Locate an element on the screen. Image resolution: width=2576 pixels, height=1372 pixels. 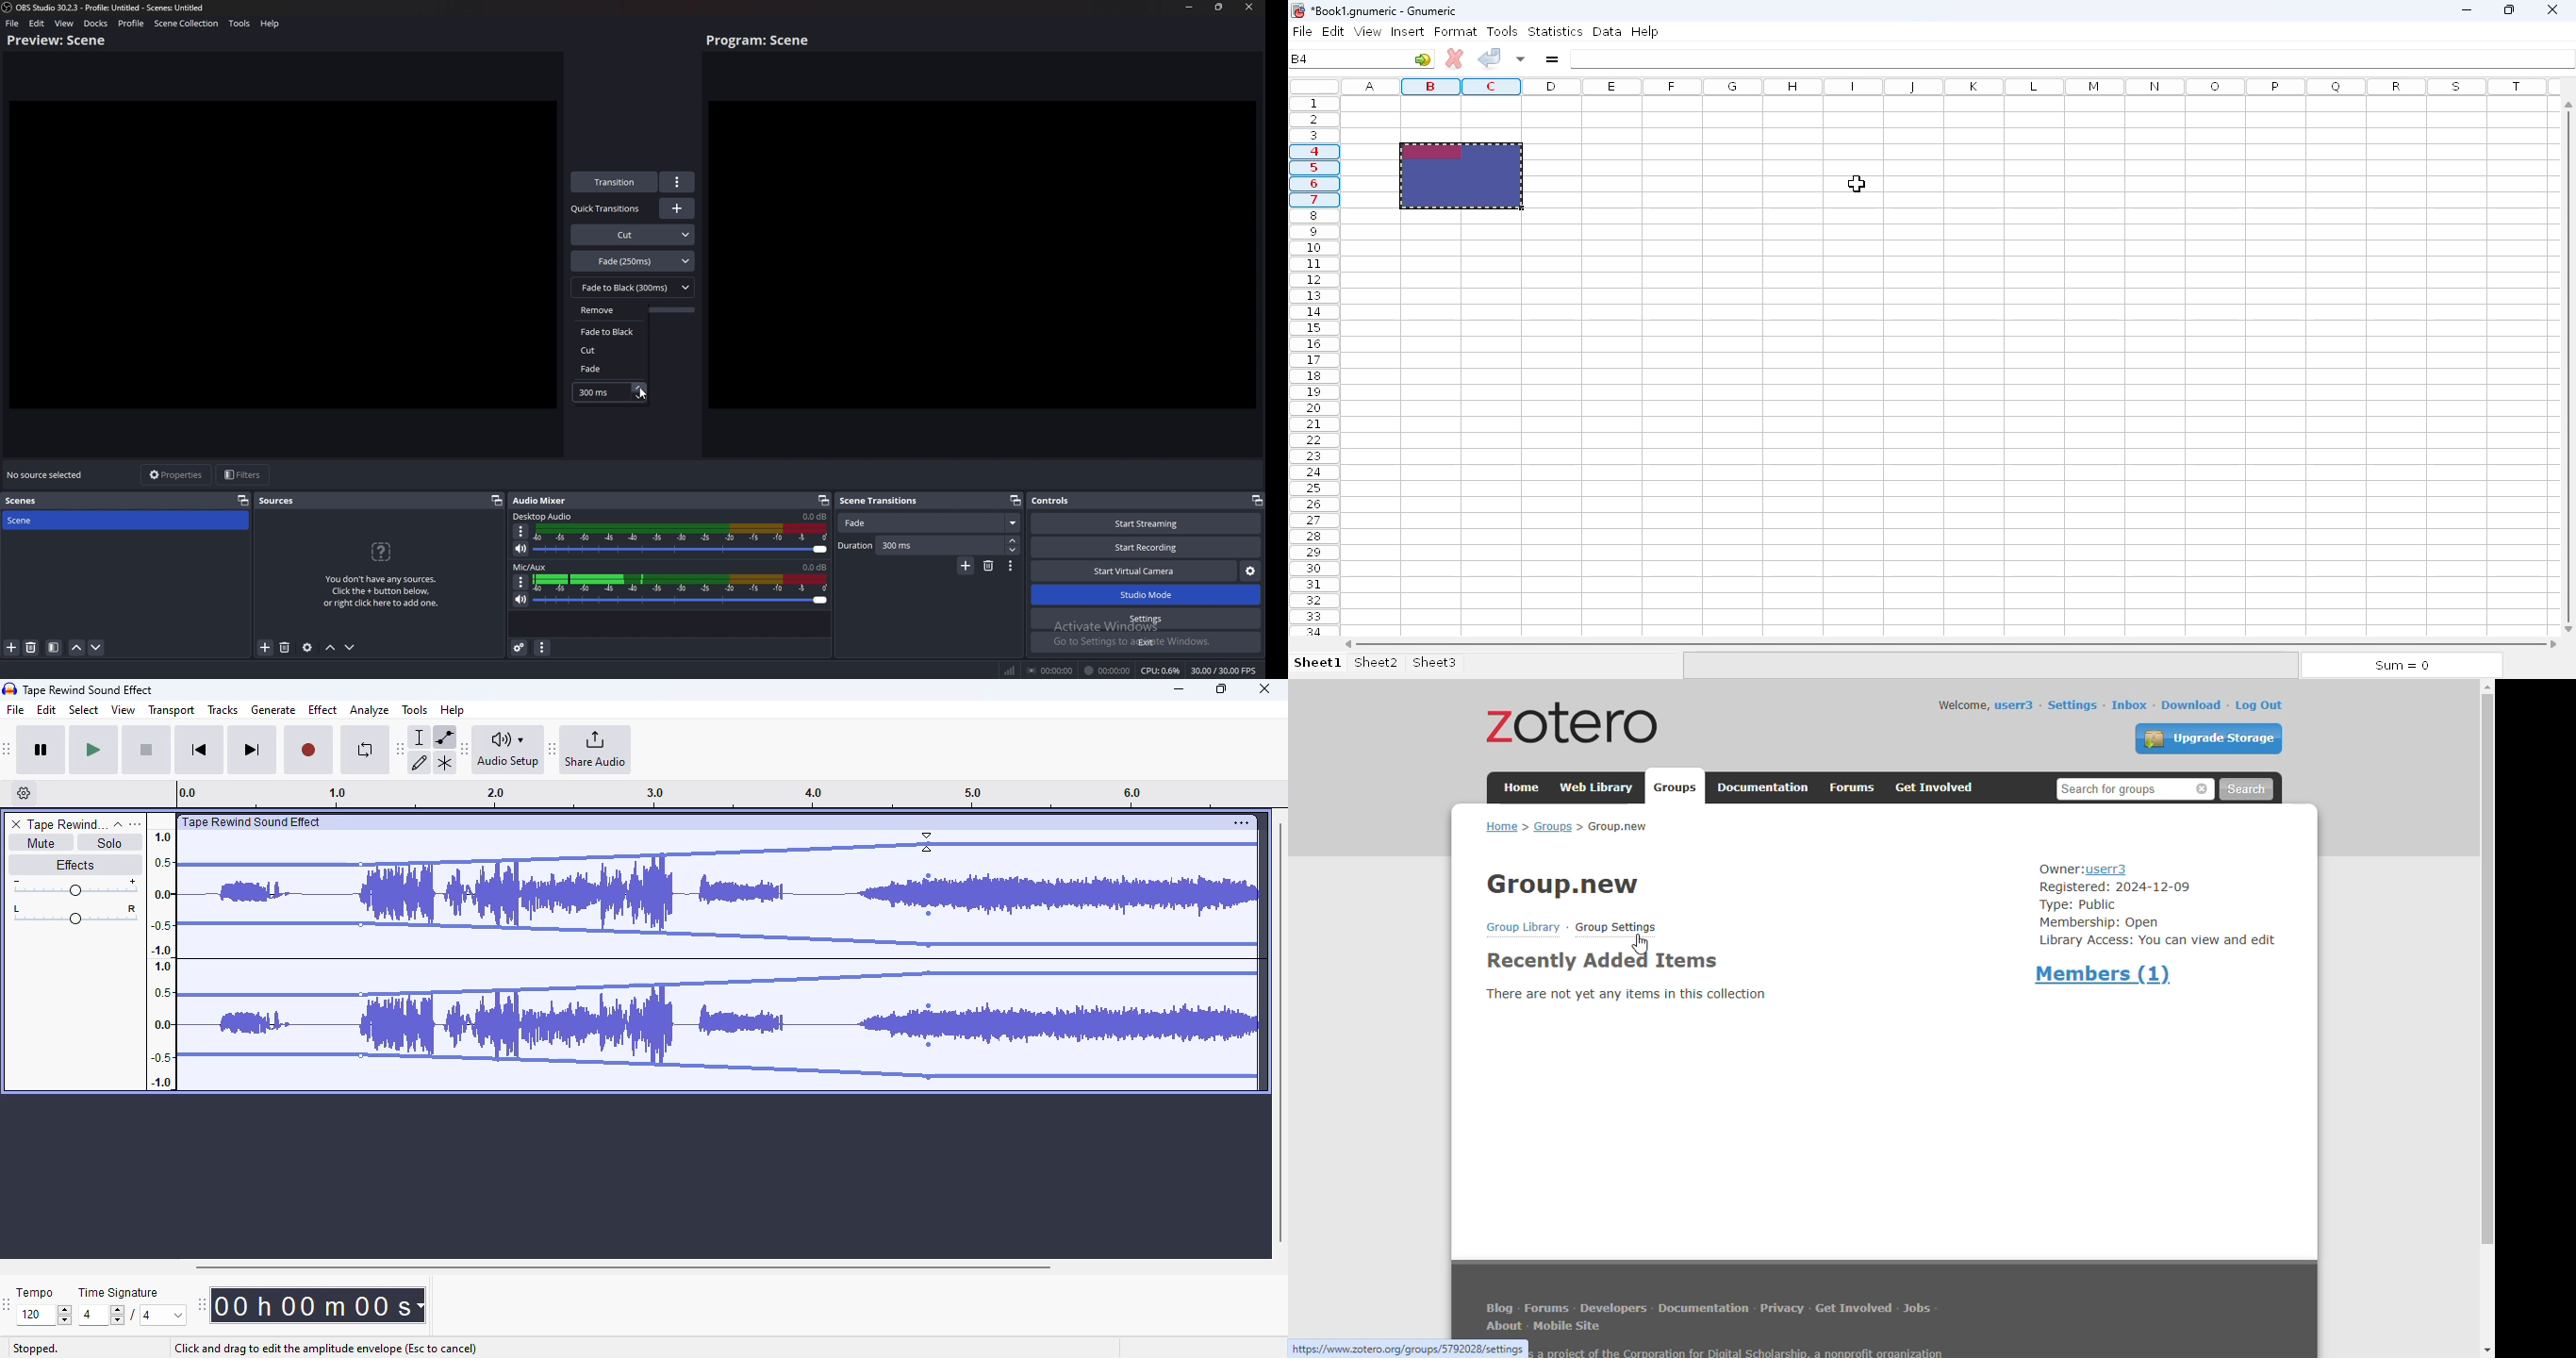
remove is located at coordinates (610, 310).